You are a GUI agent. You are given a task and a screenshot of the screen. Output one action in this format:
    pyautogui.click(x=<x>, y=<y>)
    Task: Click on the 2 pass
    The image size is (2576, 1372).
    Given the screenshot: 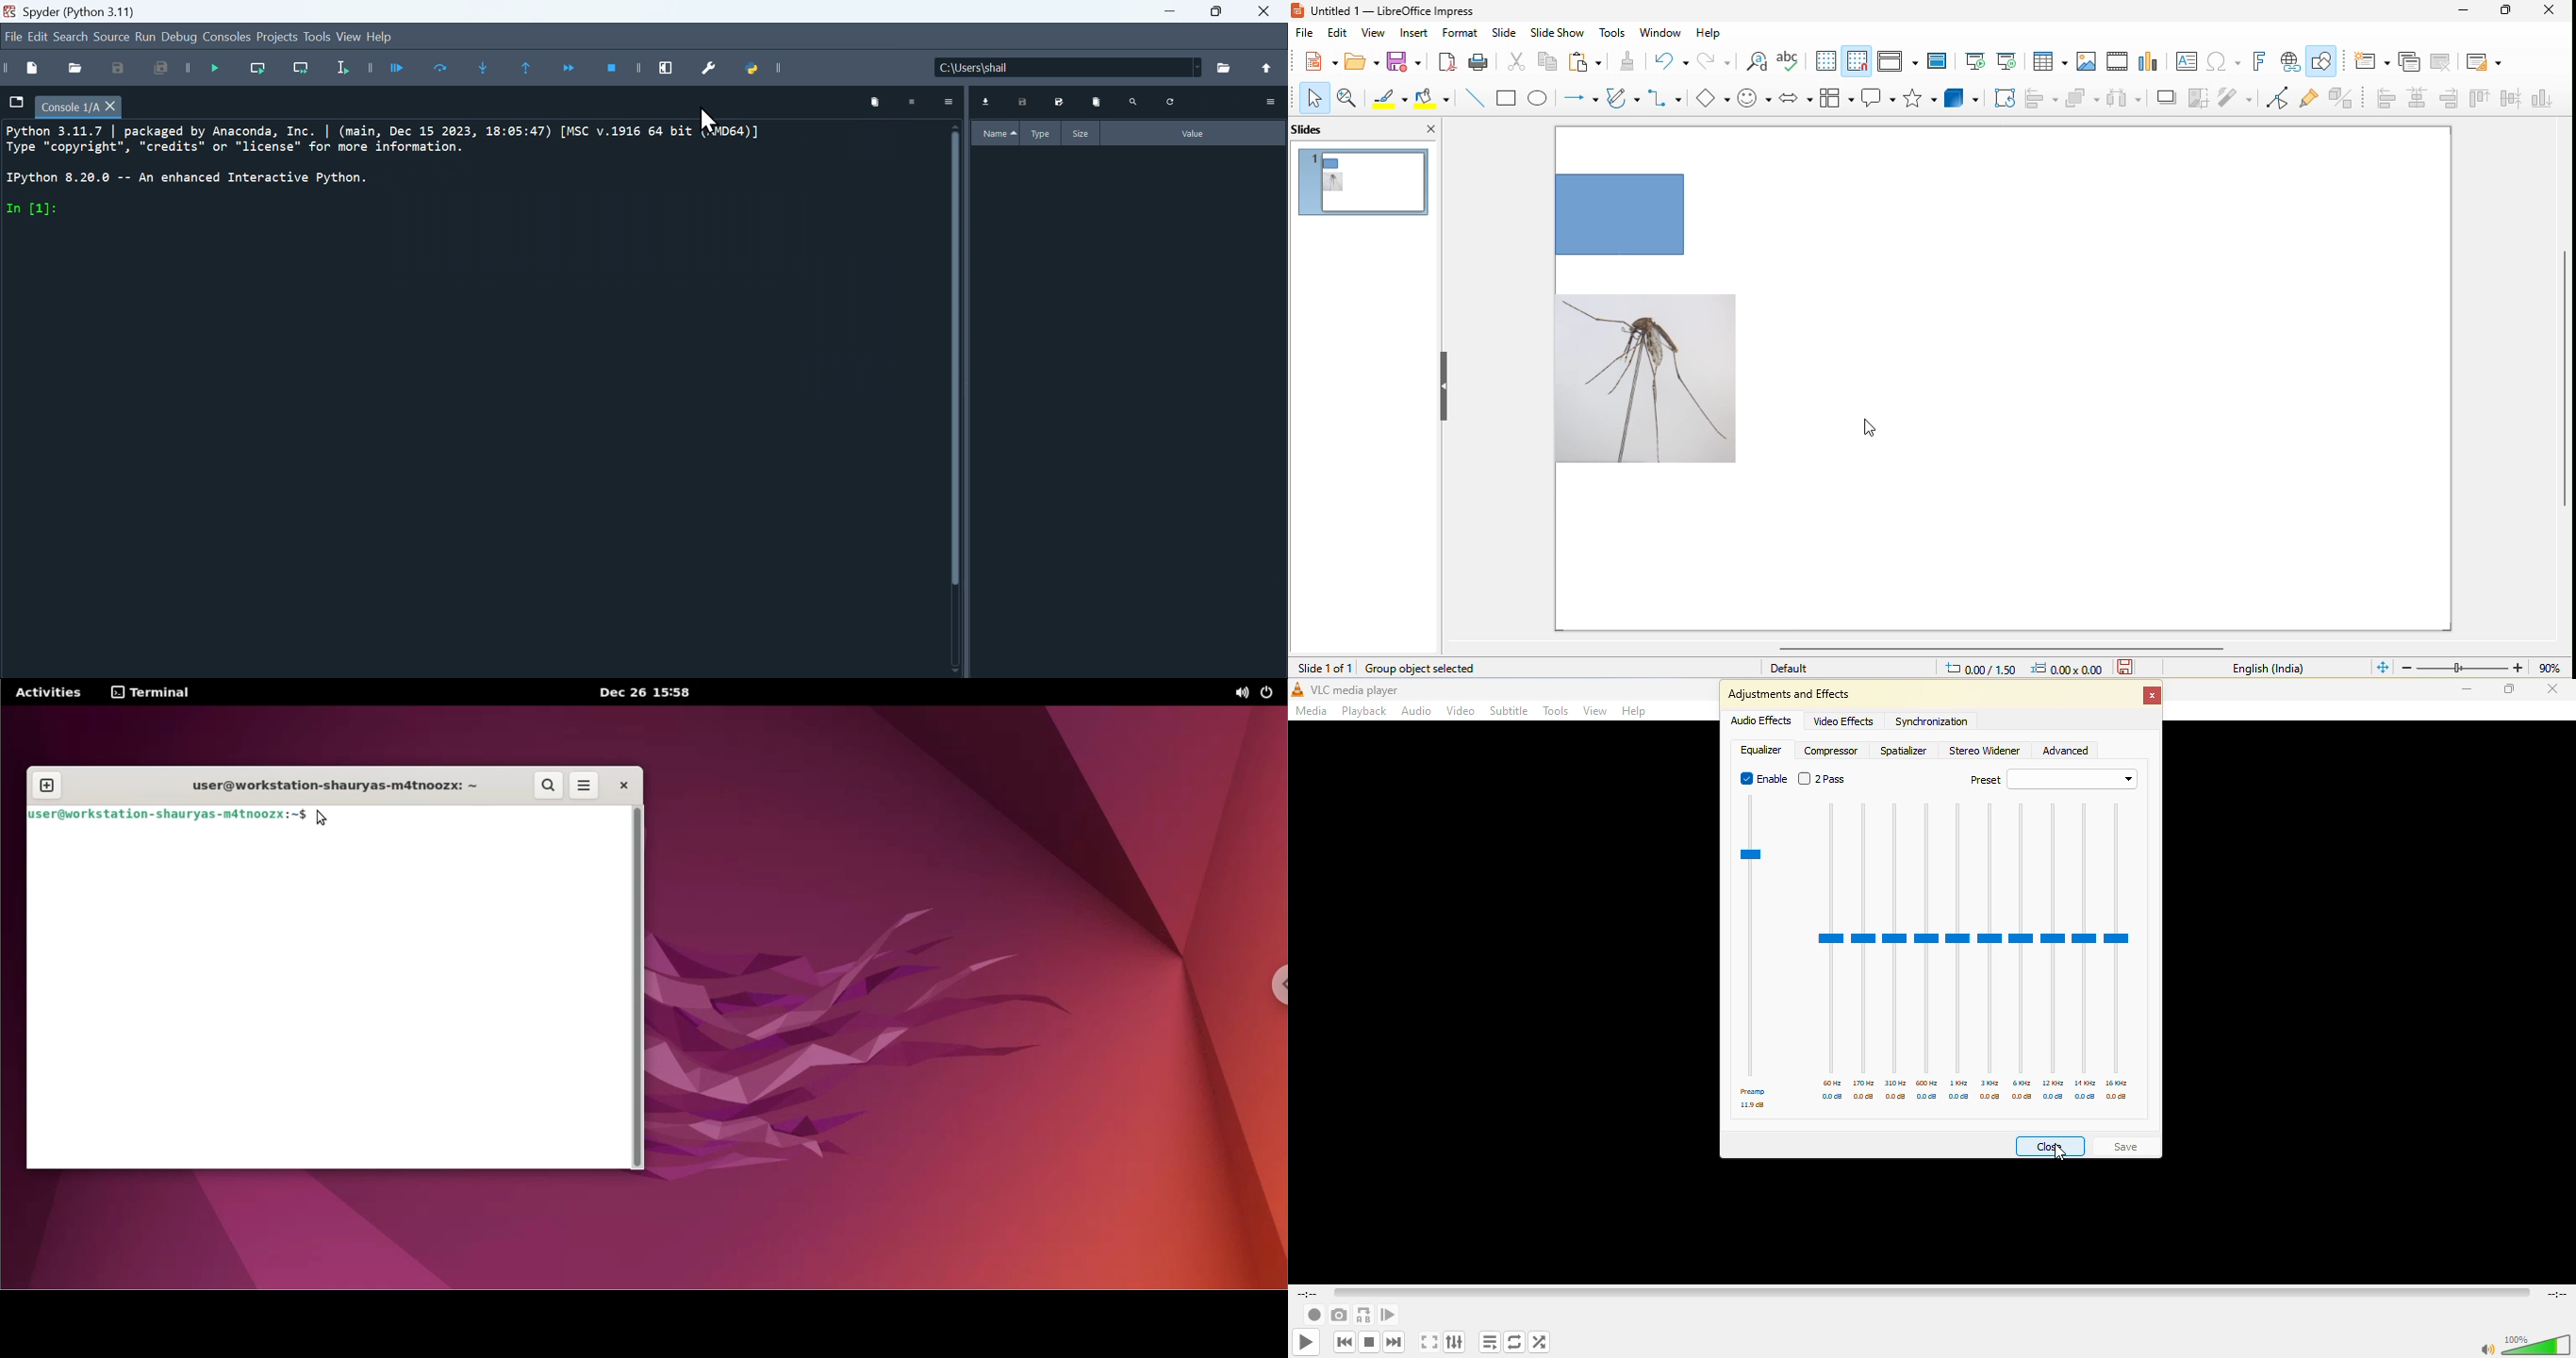 What is the action you would take?
    pyautogui.click(x=1824, y=780)
    